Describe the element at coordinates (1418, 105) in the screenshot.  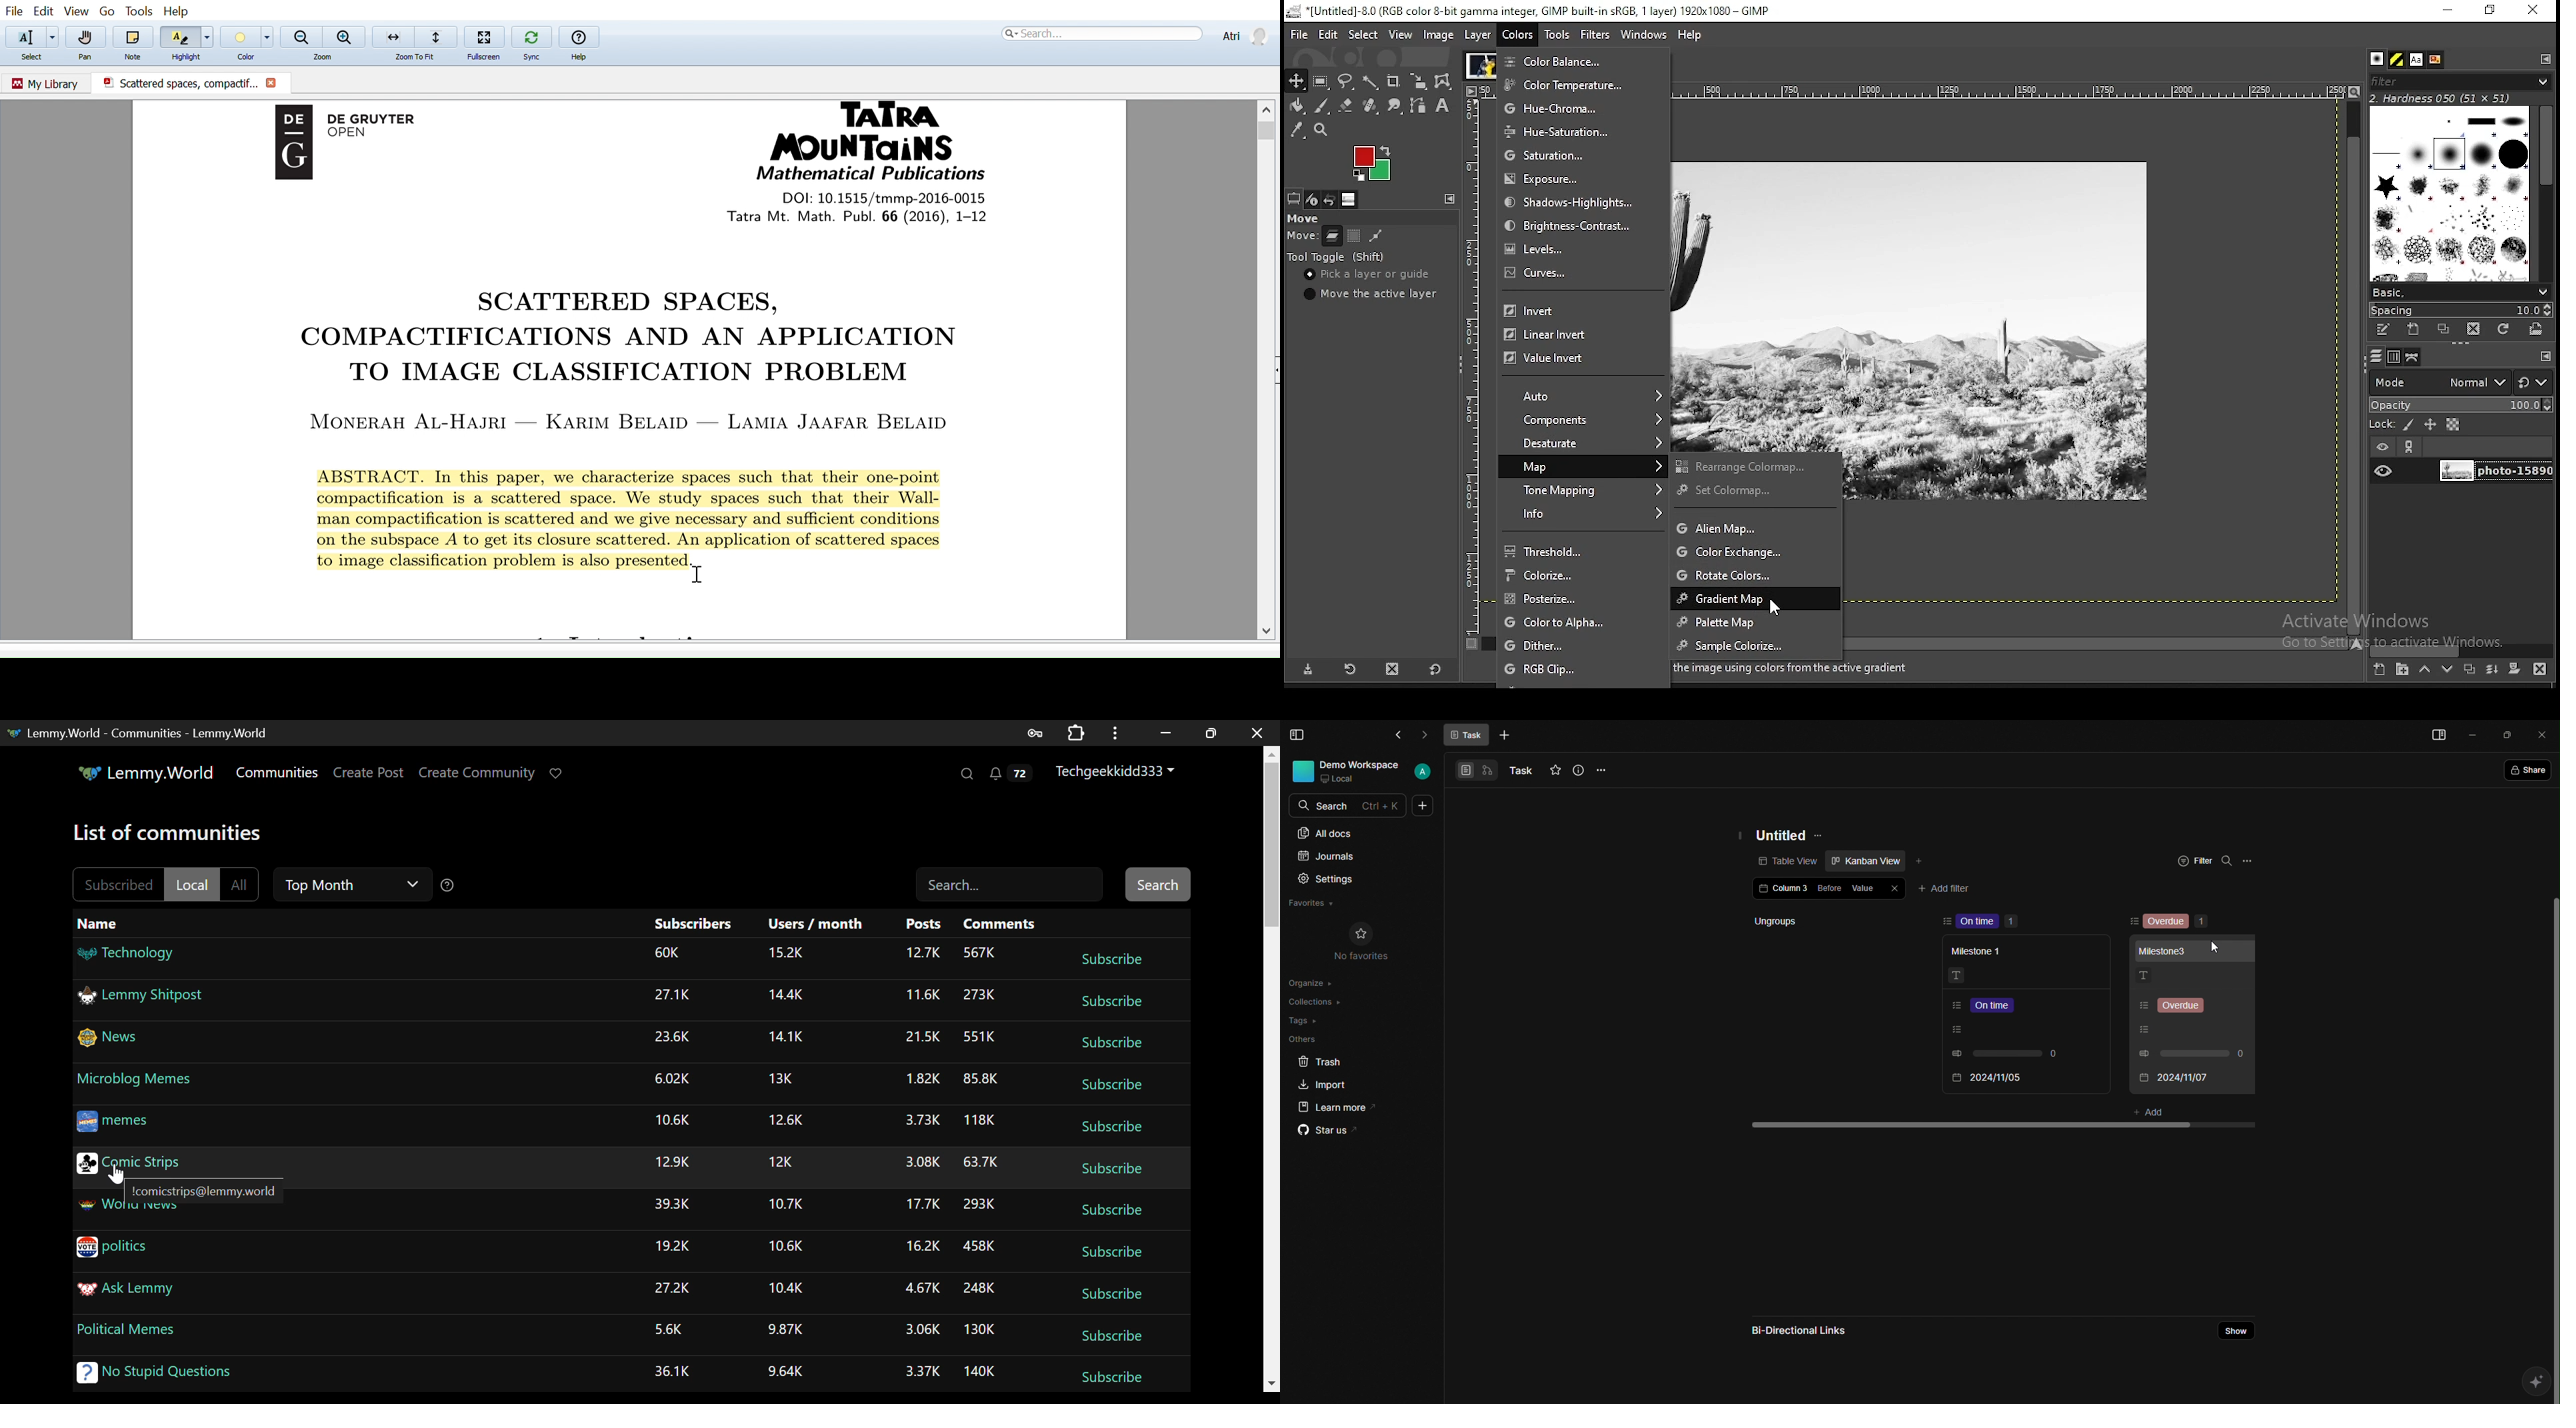
I see `paths tool` at that location.